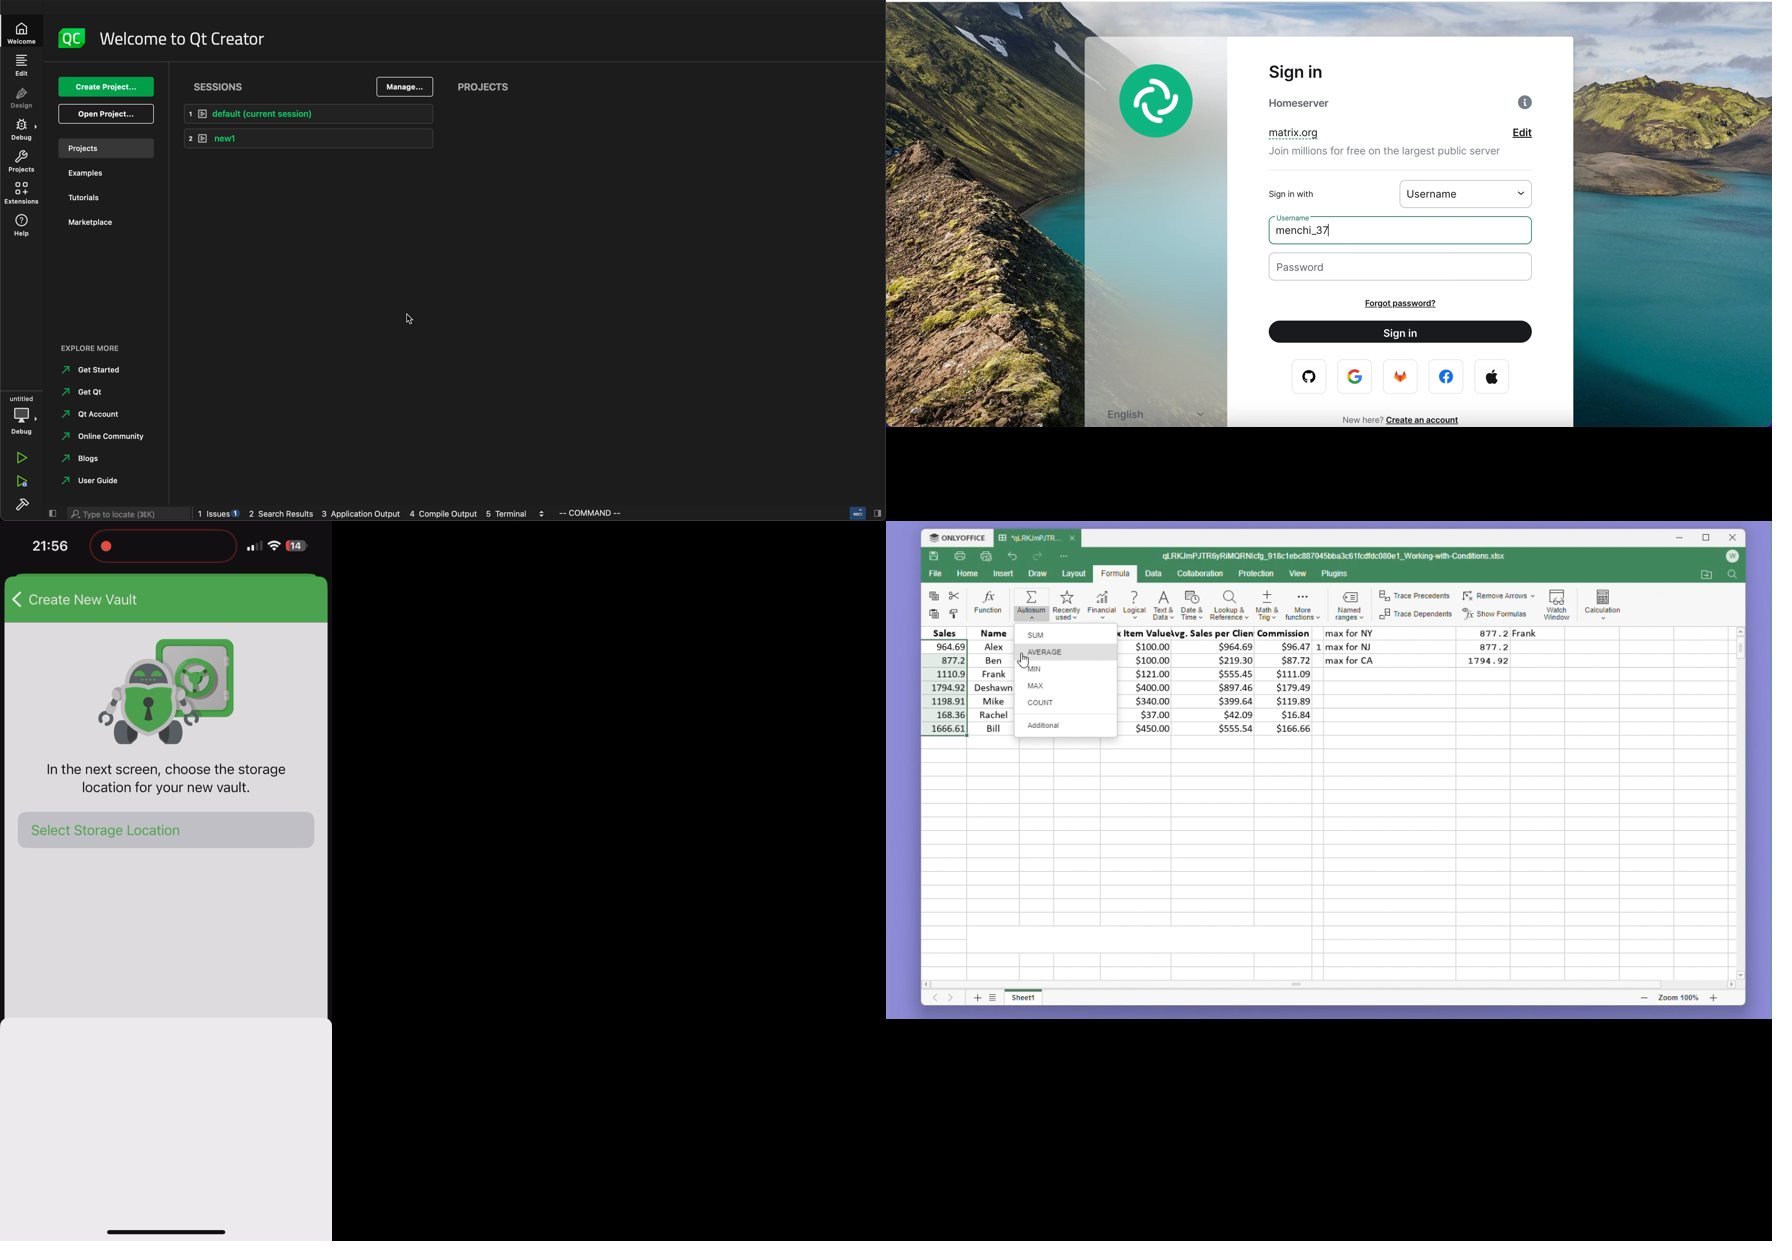 The width and height of the screenshot is (1792, 1260). Describe the element at coordinates (1115, 574) in the screenshot. I see `Formula` at that location.